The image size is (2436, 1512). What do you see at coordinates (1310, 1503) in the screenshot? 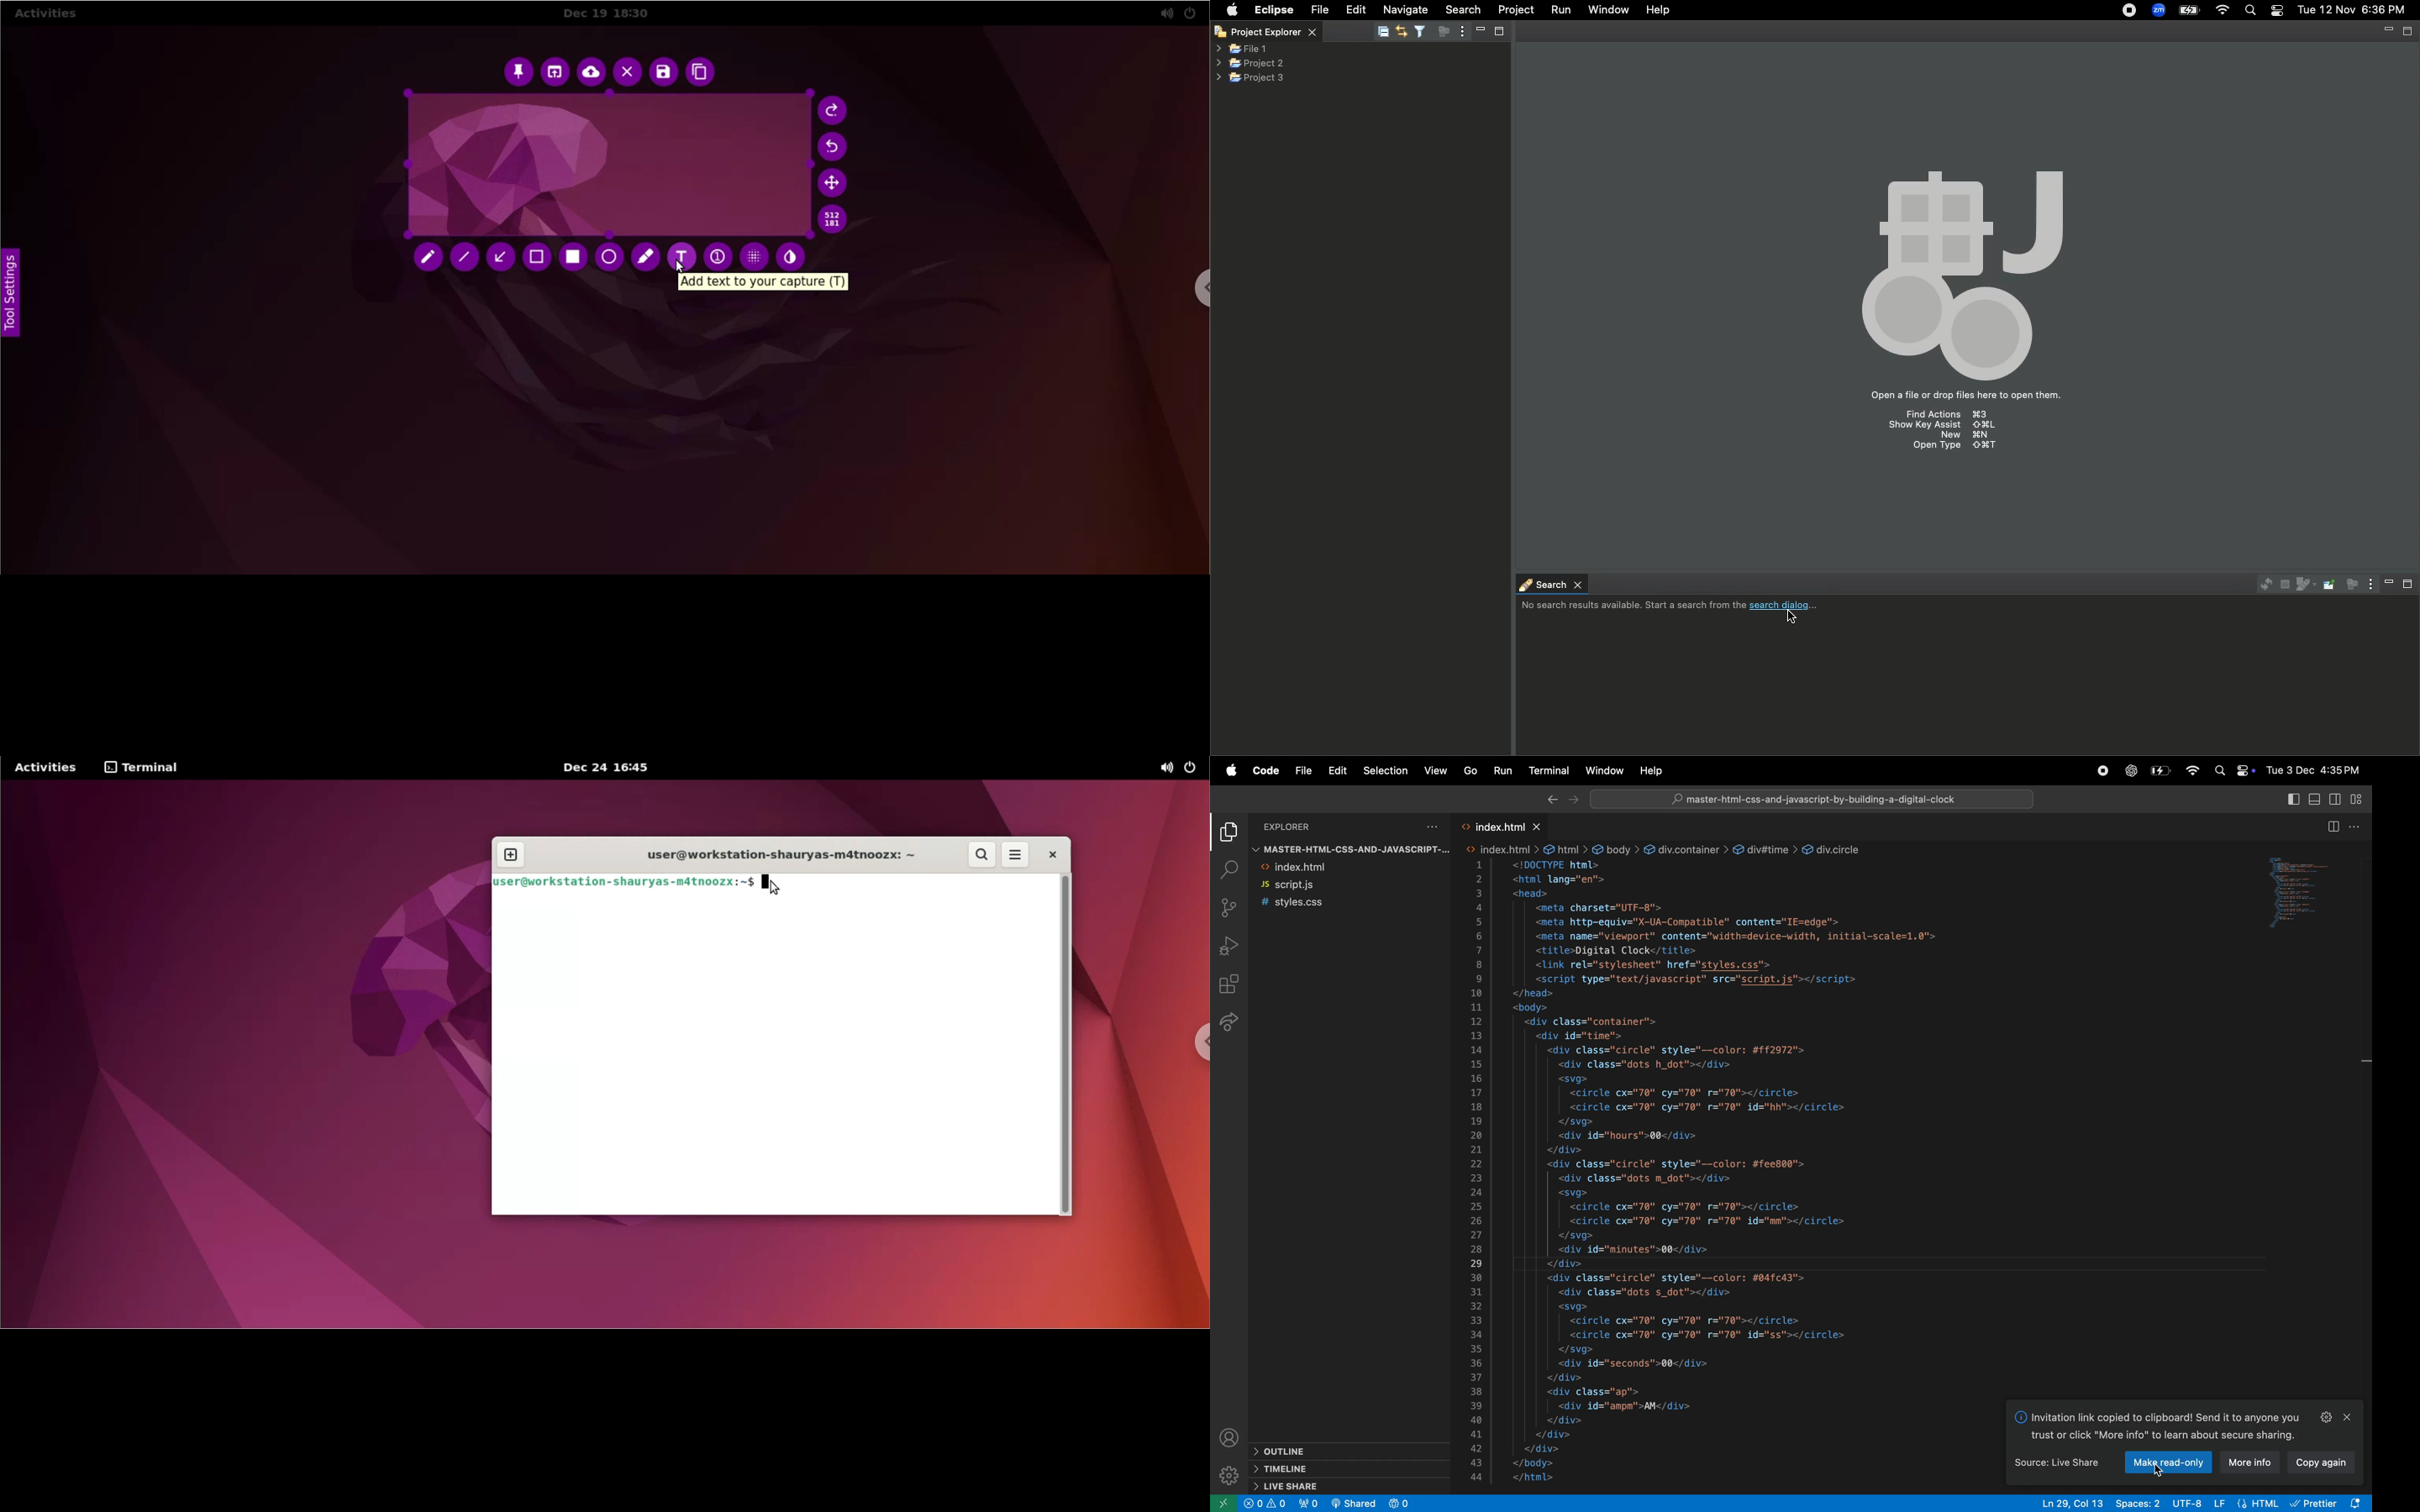
I see `no of port` at bounding box center [1310, 1503].